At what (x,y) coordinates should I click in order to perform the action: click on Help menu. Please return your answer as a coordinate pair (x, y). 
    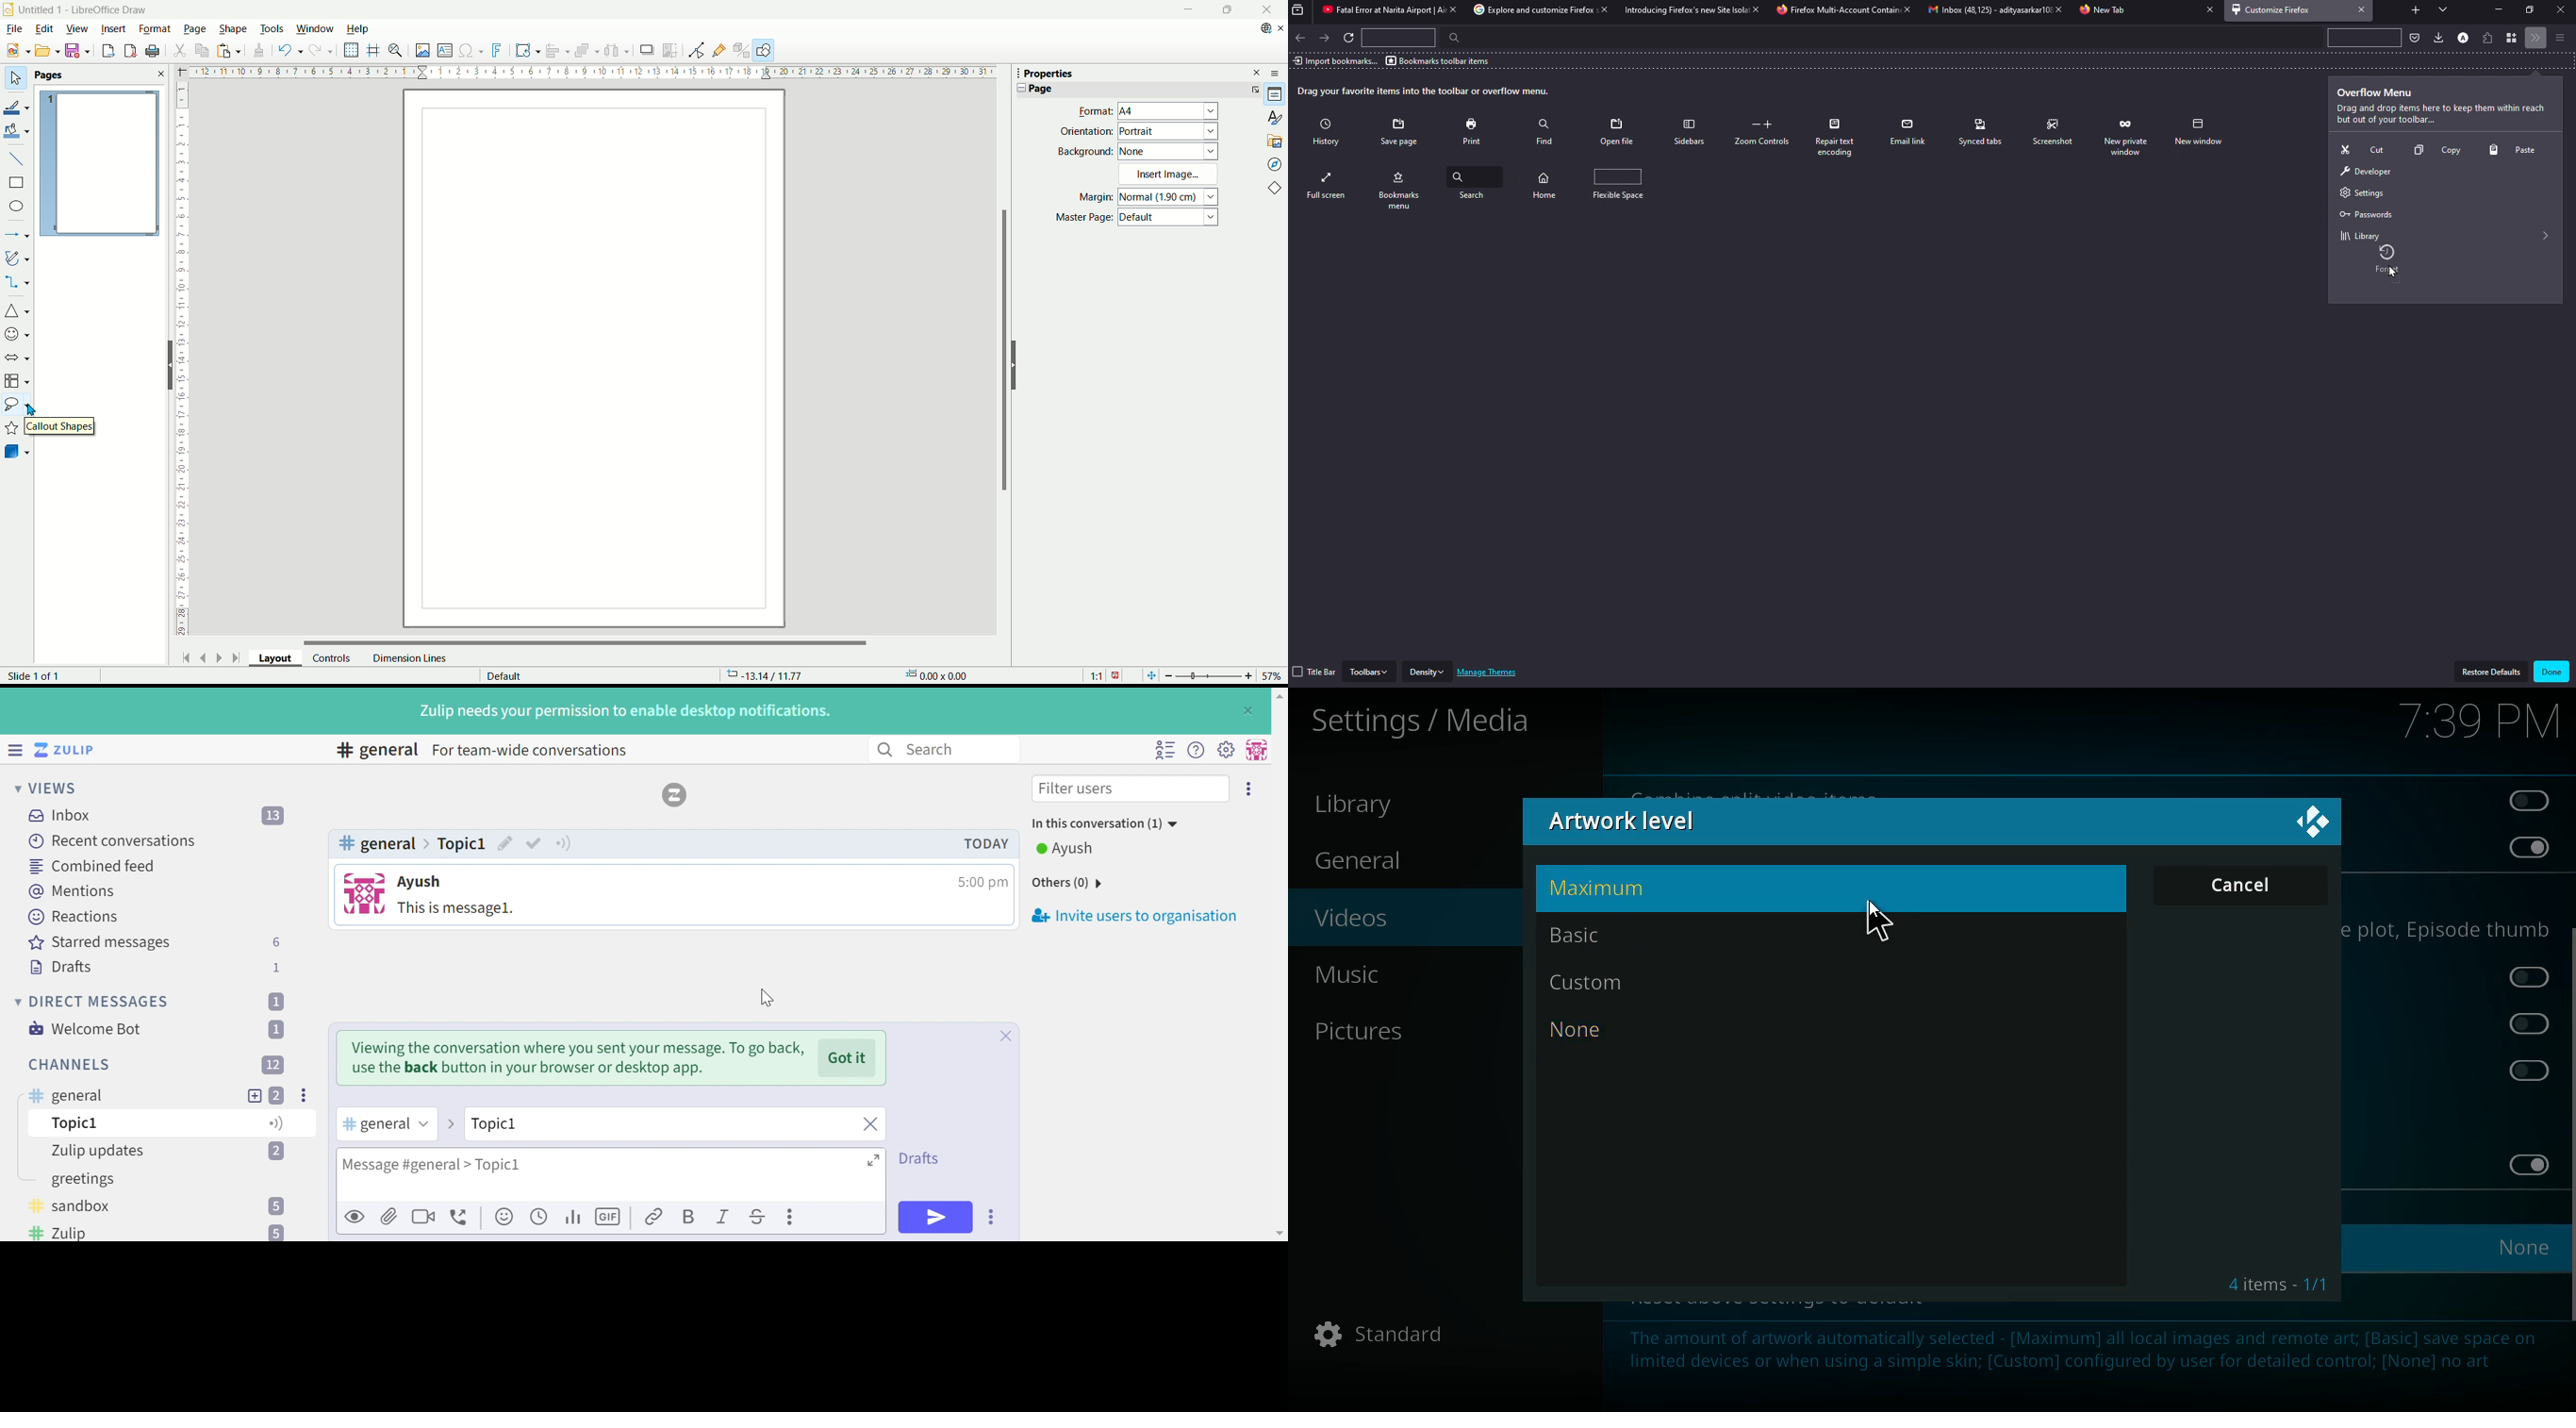
    Looking at the image, I should click on (1196, 751).